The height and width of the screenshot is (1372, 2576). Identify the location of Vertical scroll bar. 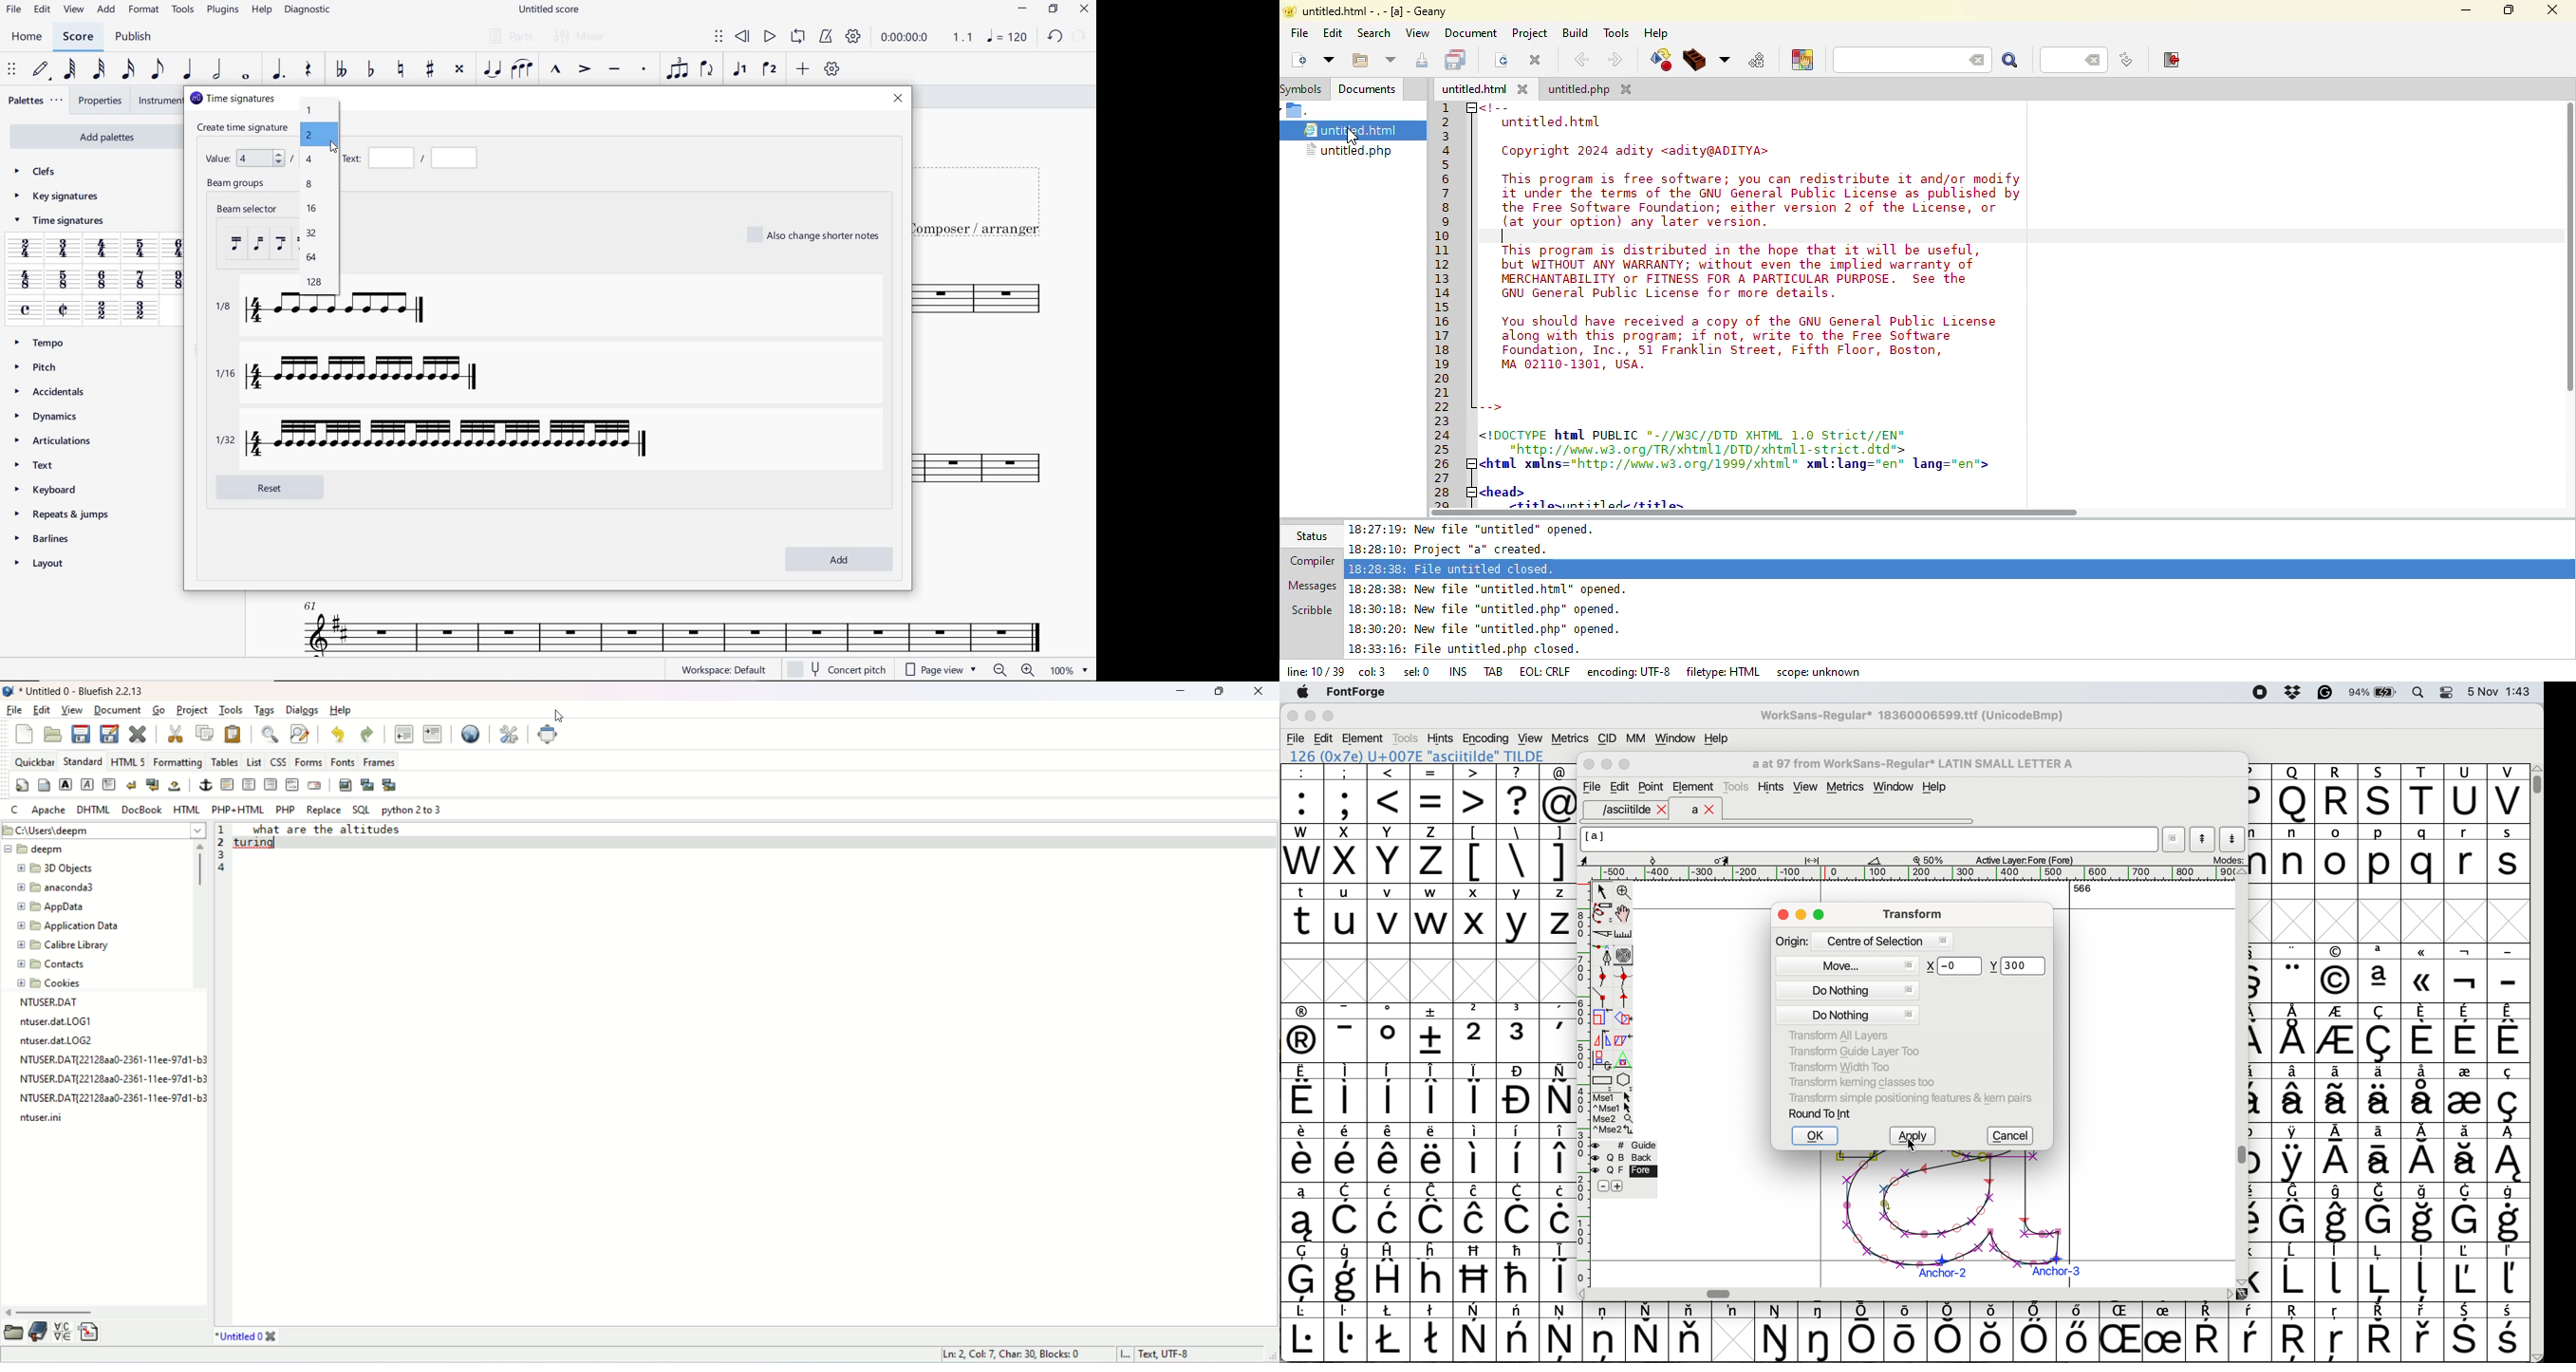
(2238, 1156).